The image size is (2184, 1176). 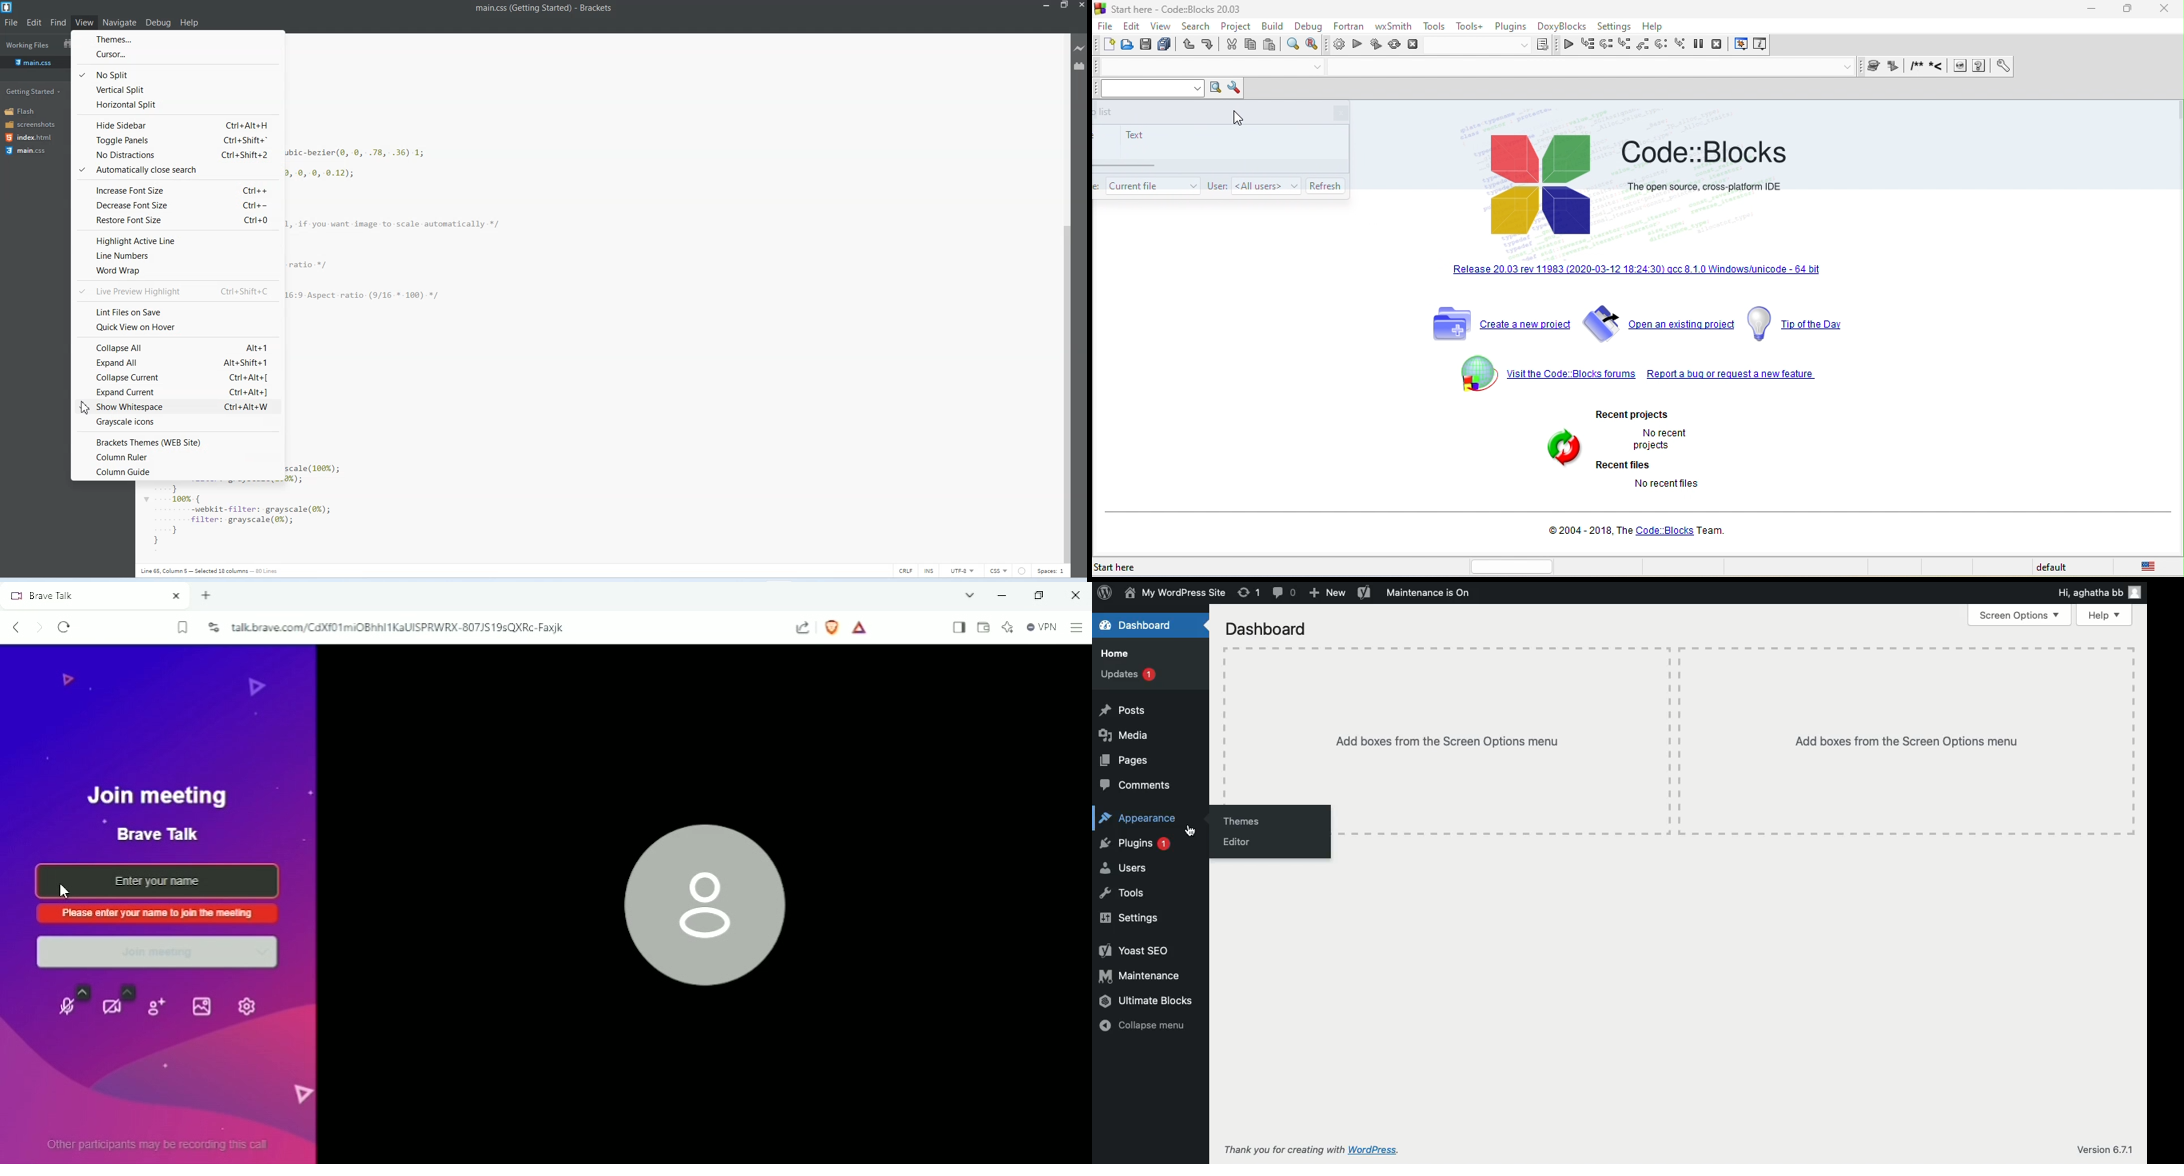 What do you see at coordinates (1497, 324) in the screenshot?
I see `create a new project` at bounding box center [1497, 324].